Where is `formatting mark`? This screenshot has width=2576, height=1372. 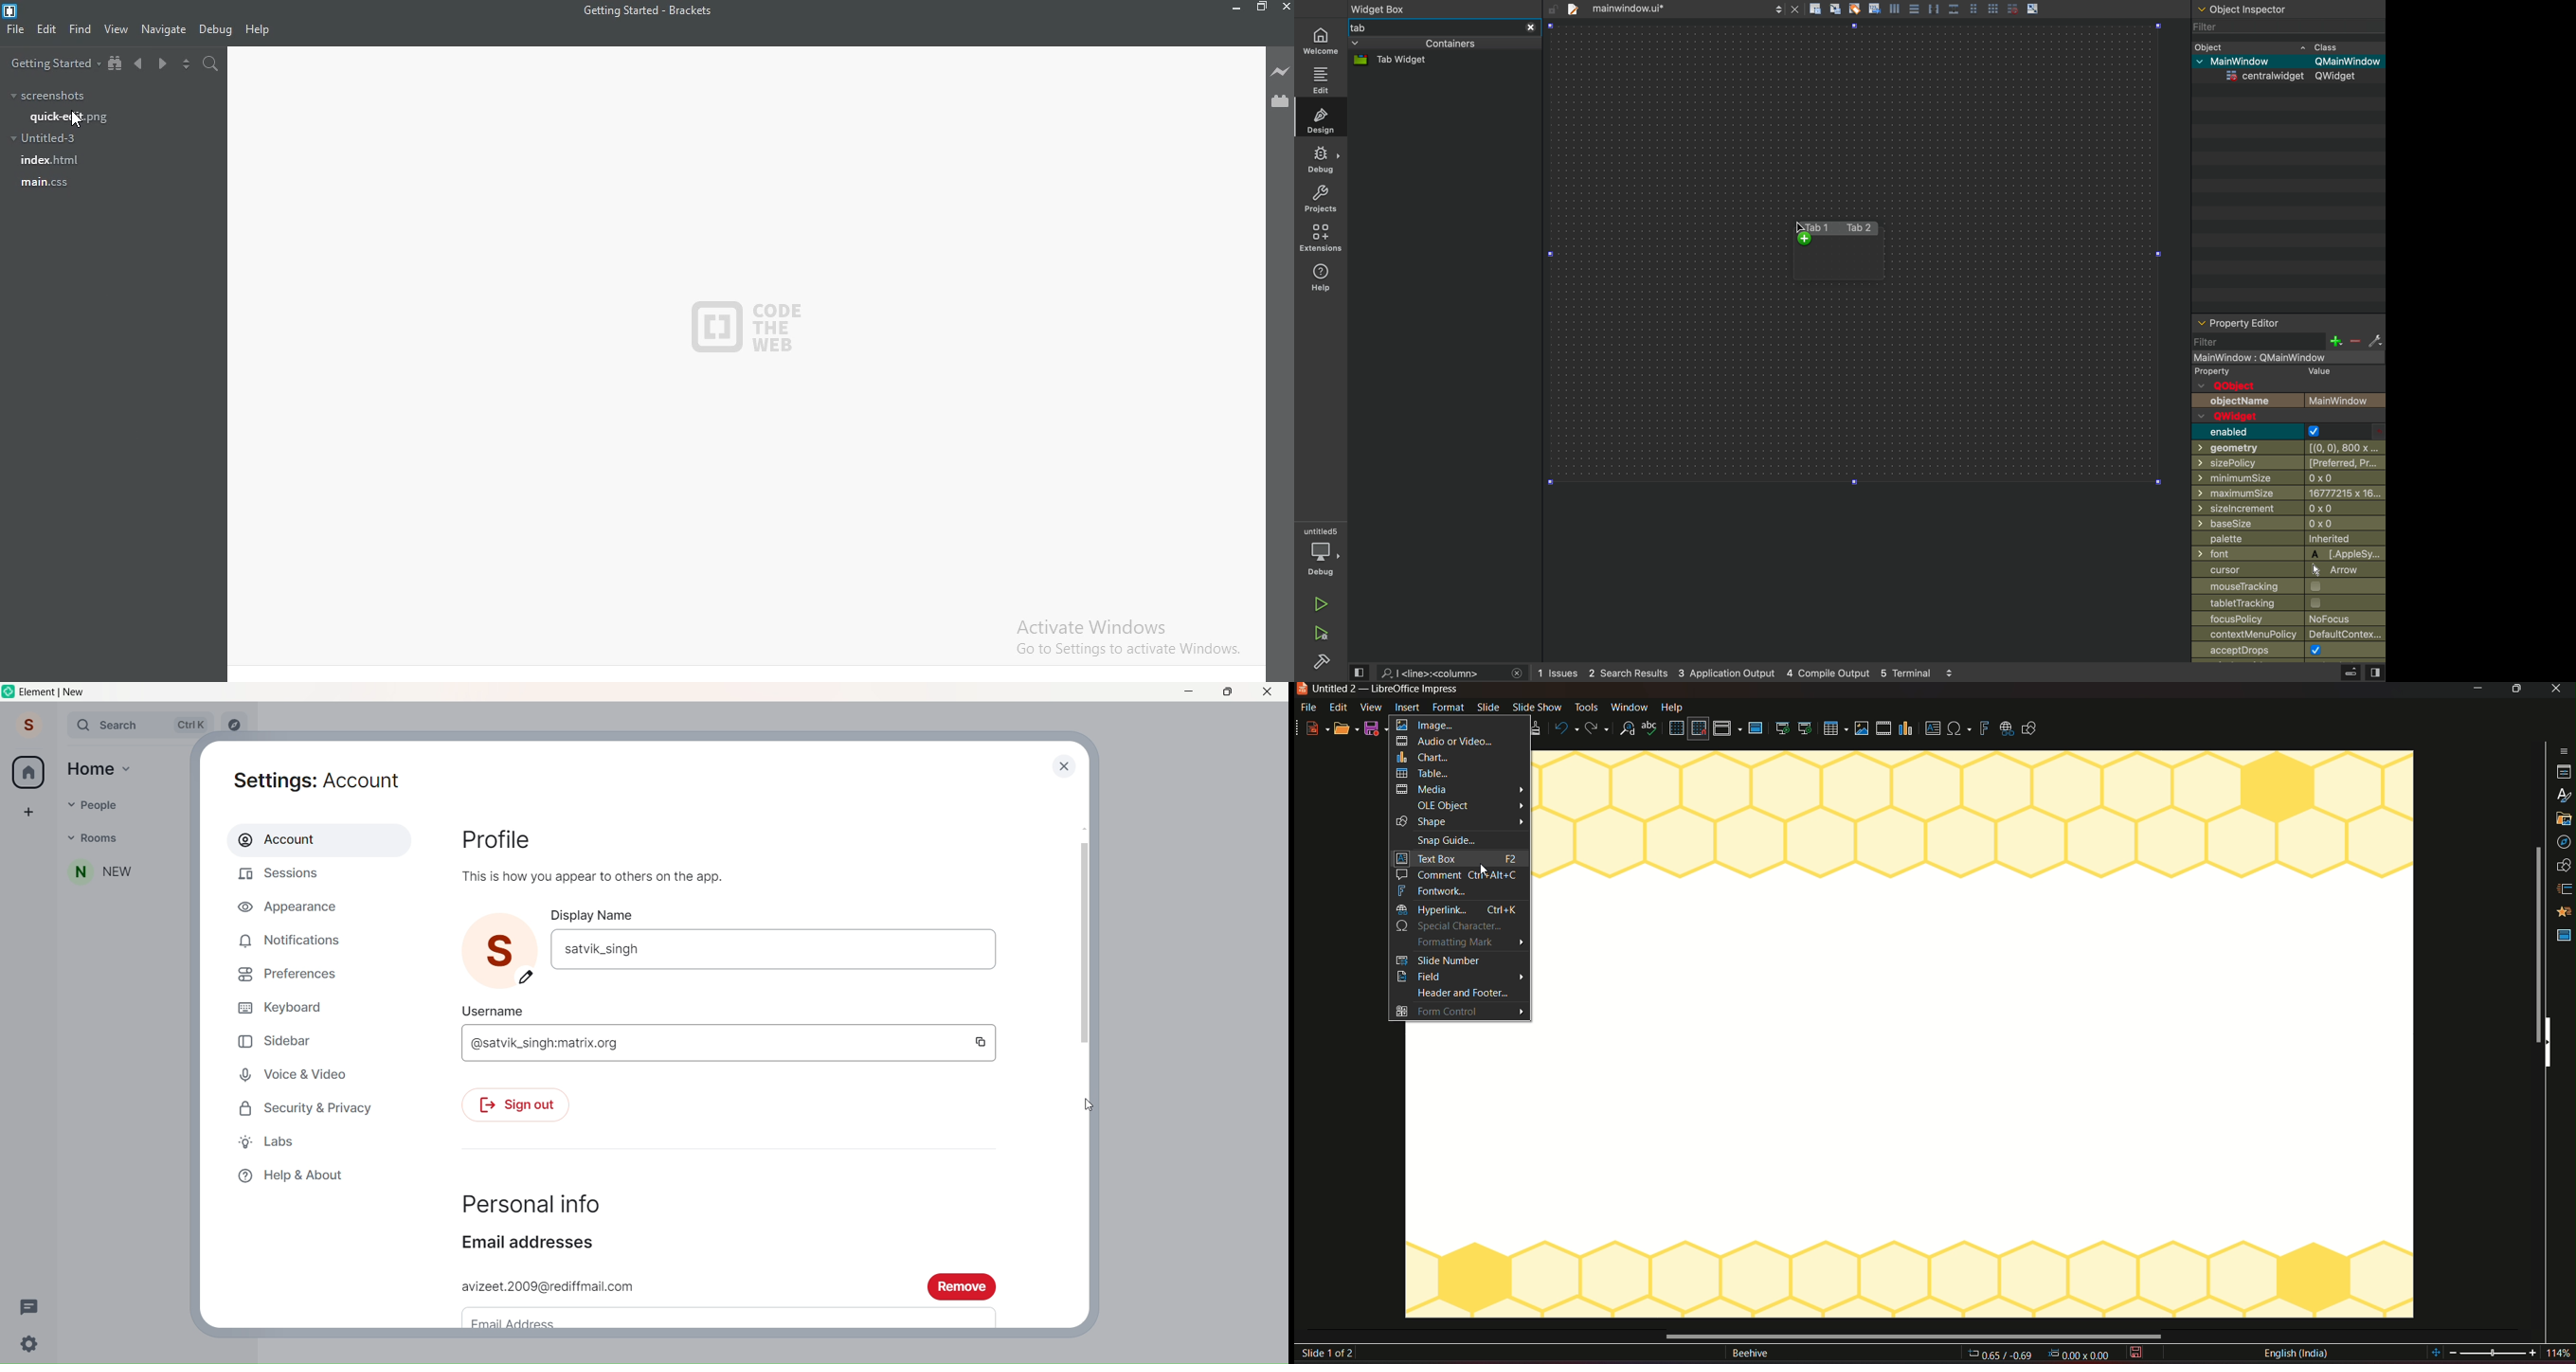
formatting mark is located at coordinates (1458, 943).